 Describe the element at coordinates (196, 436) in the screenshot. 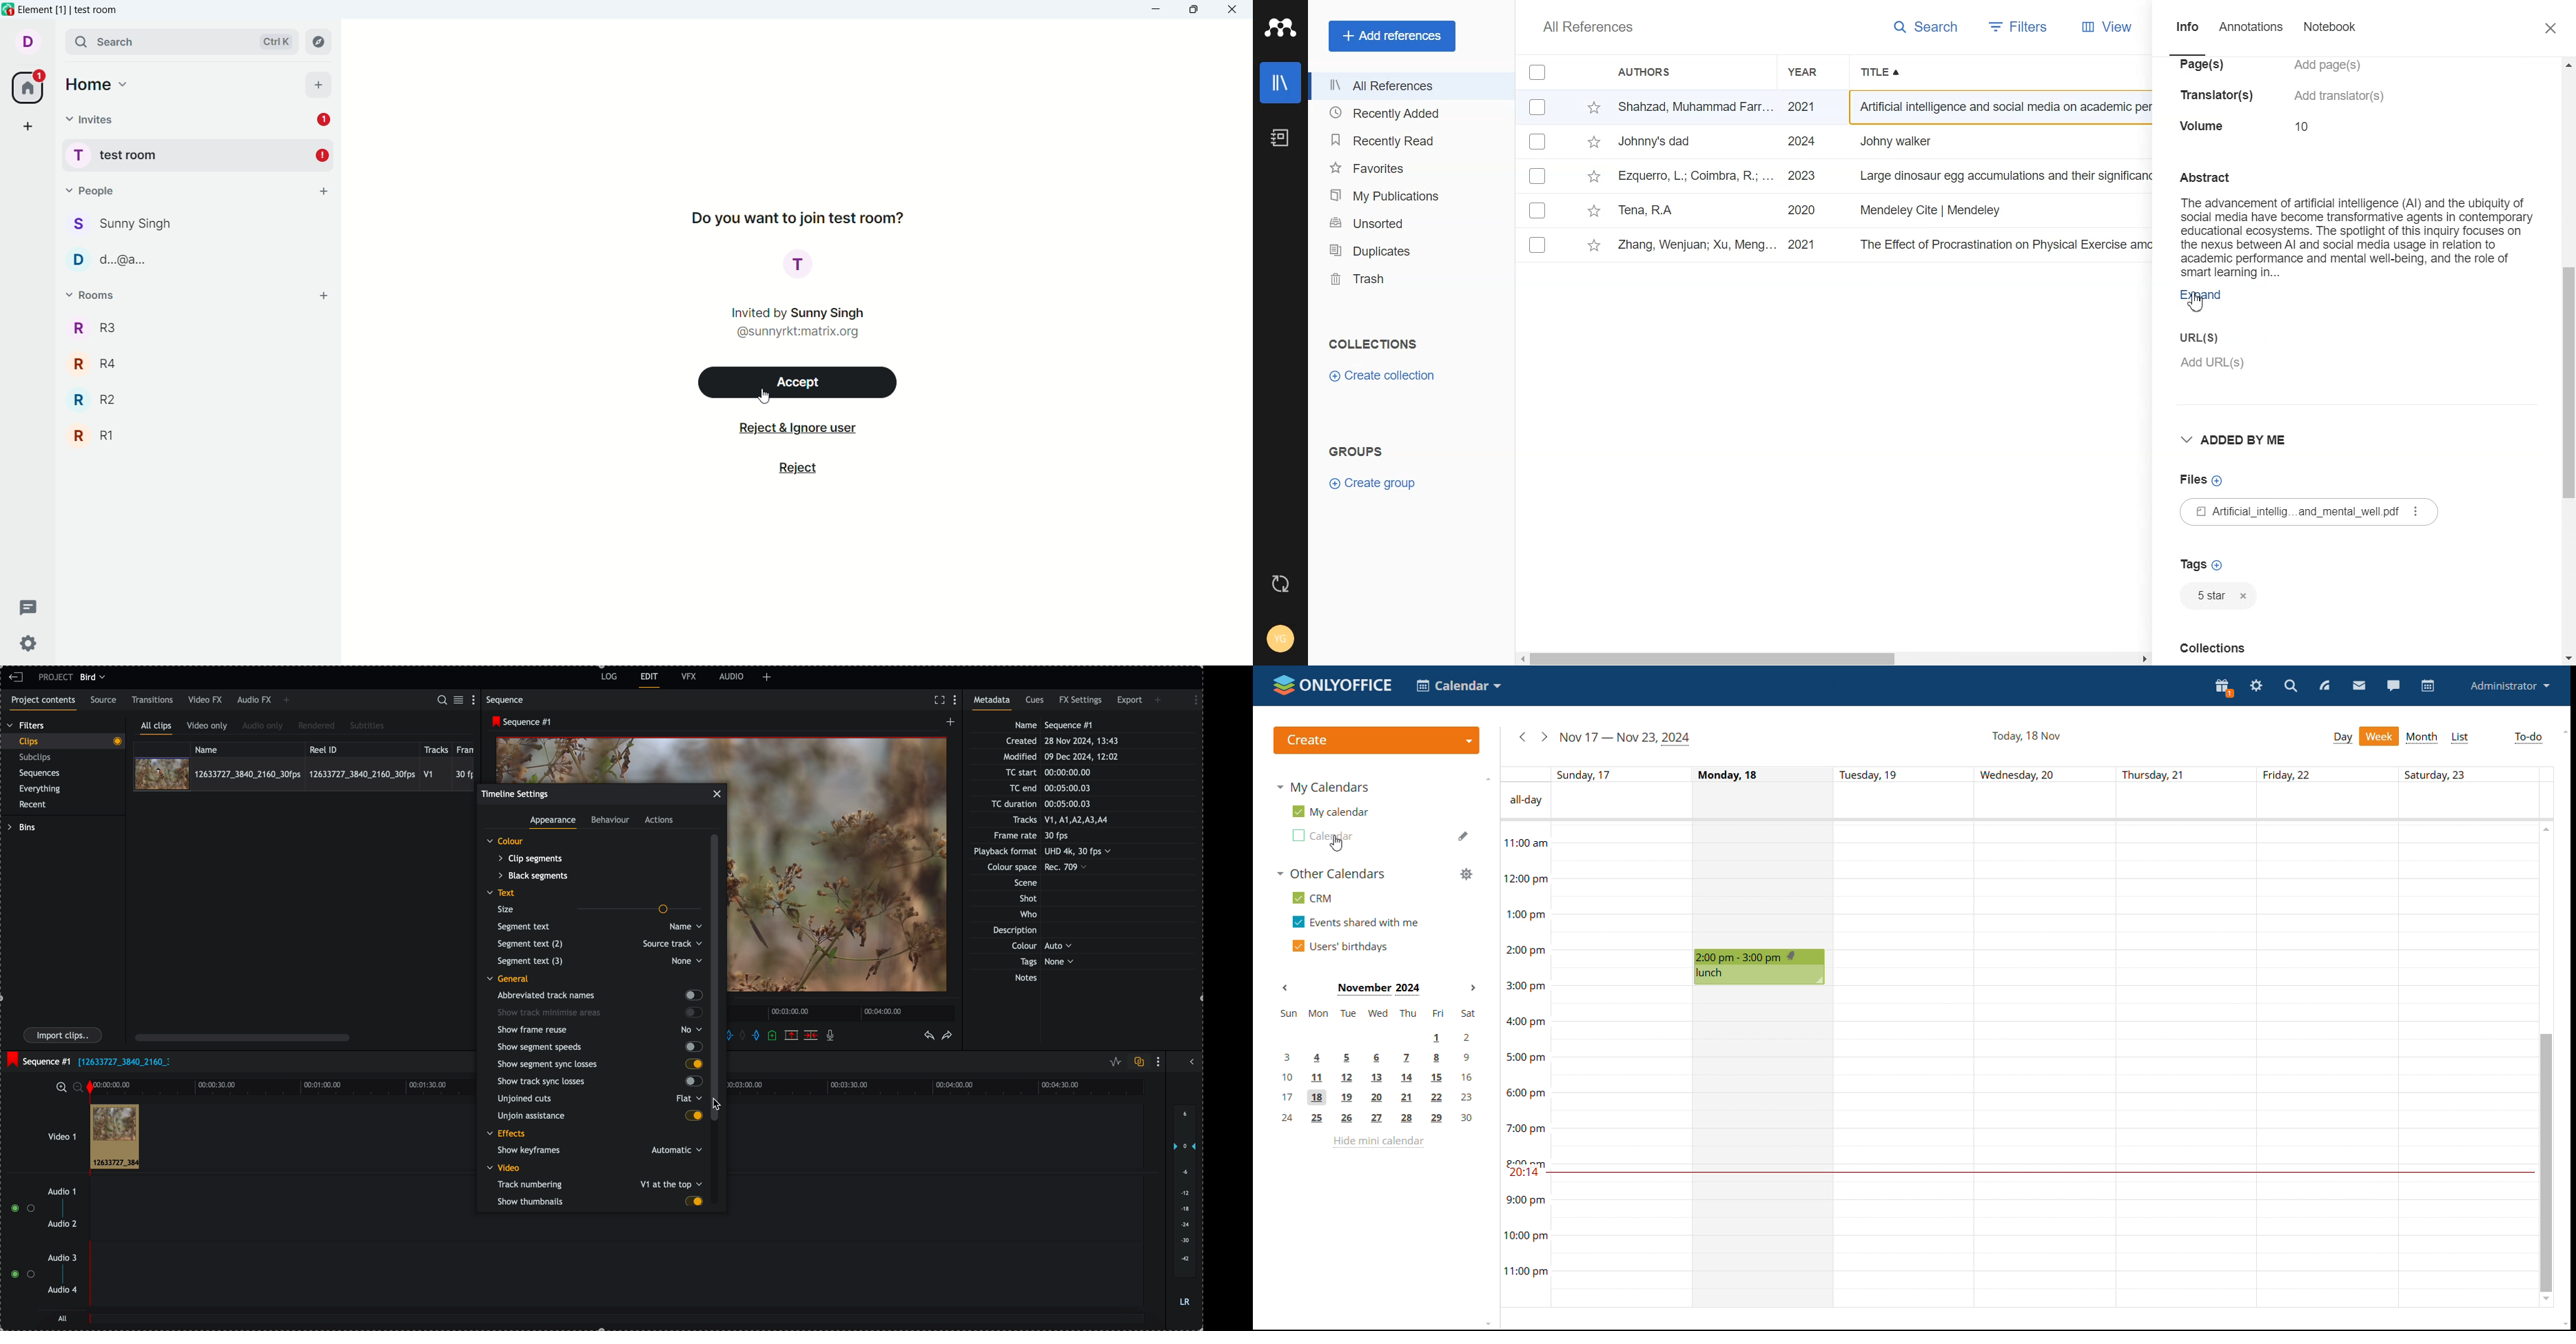

I see `R1` at that location.